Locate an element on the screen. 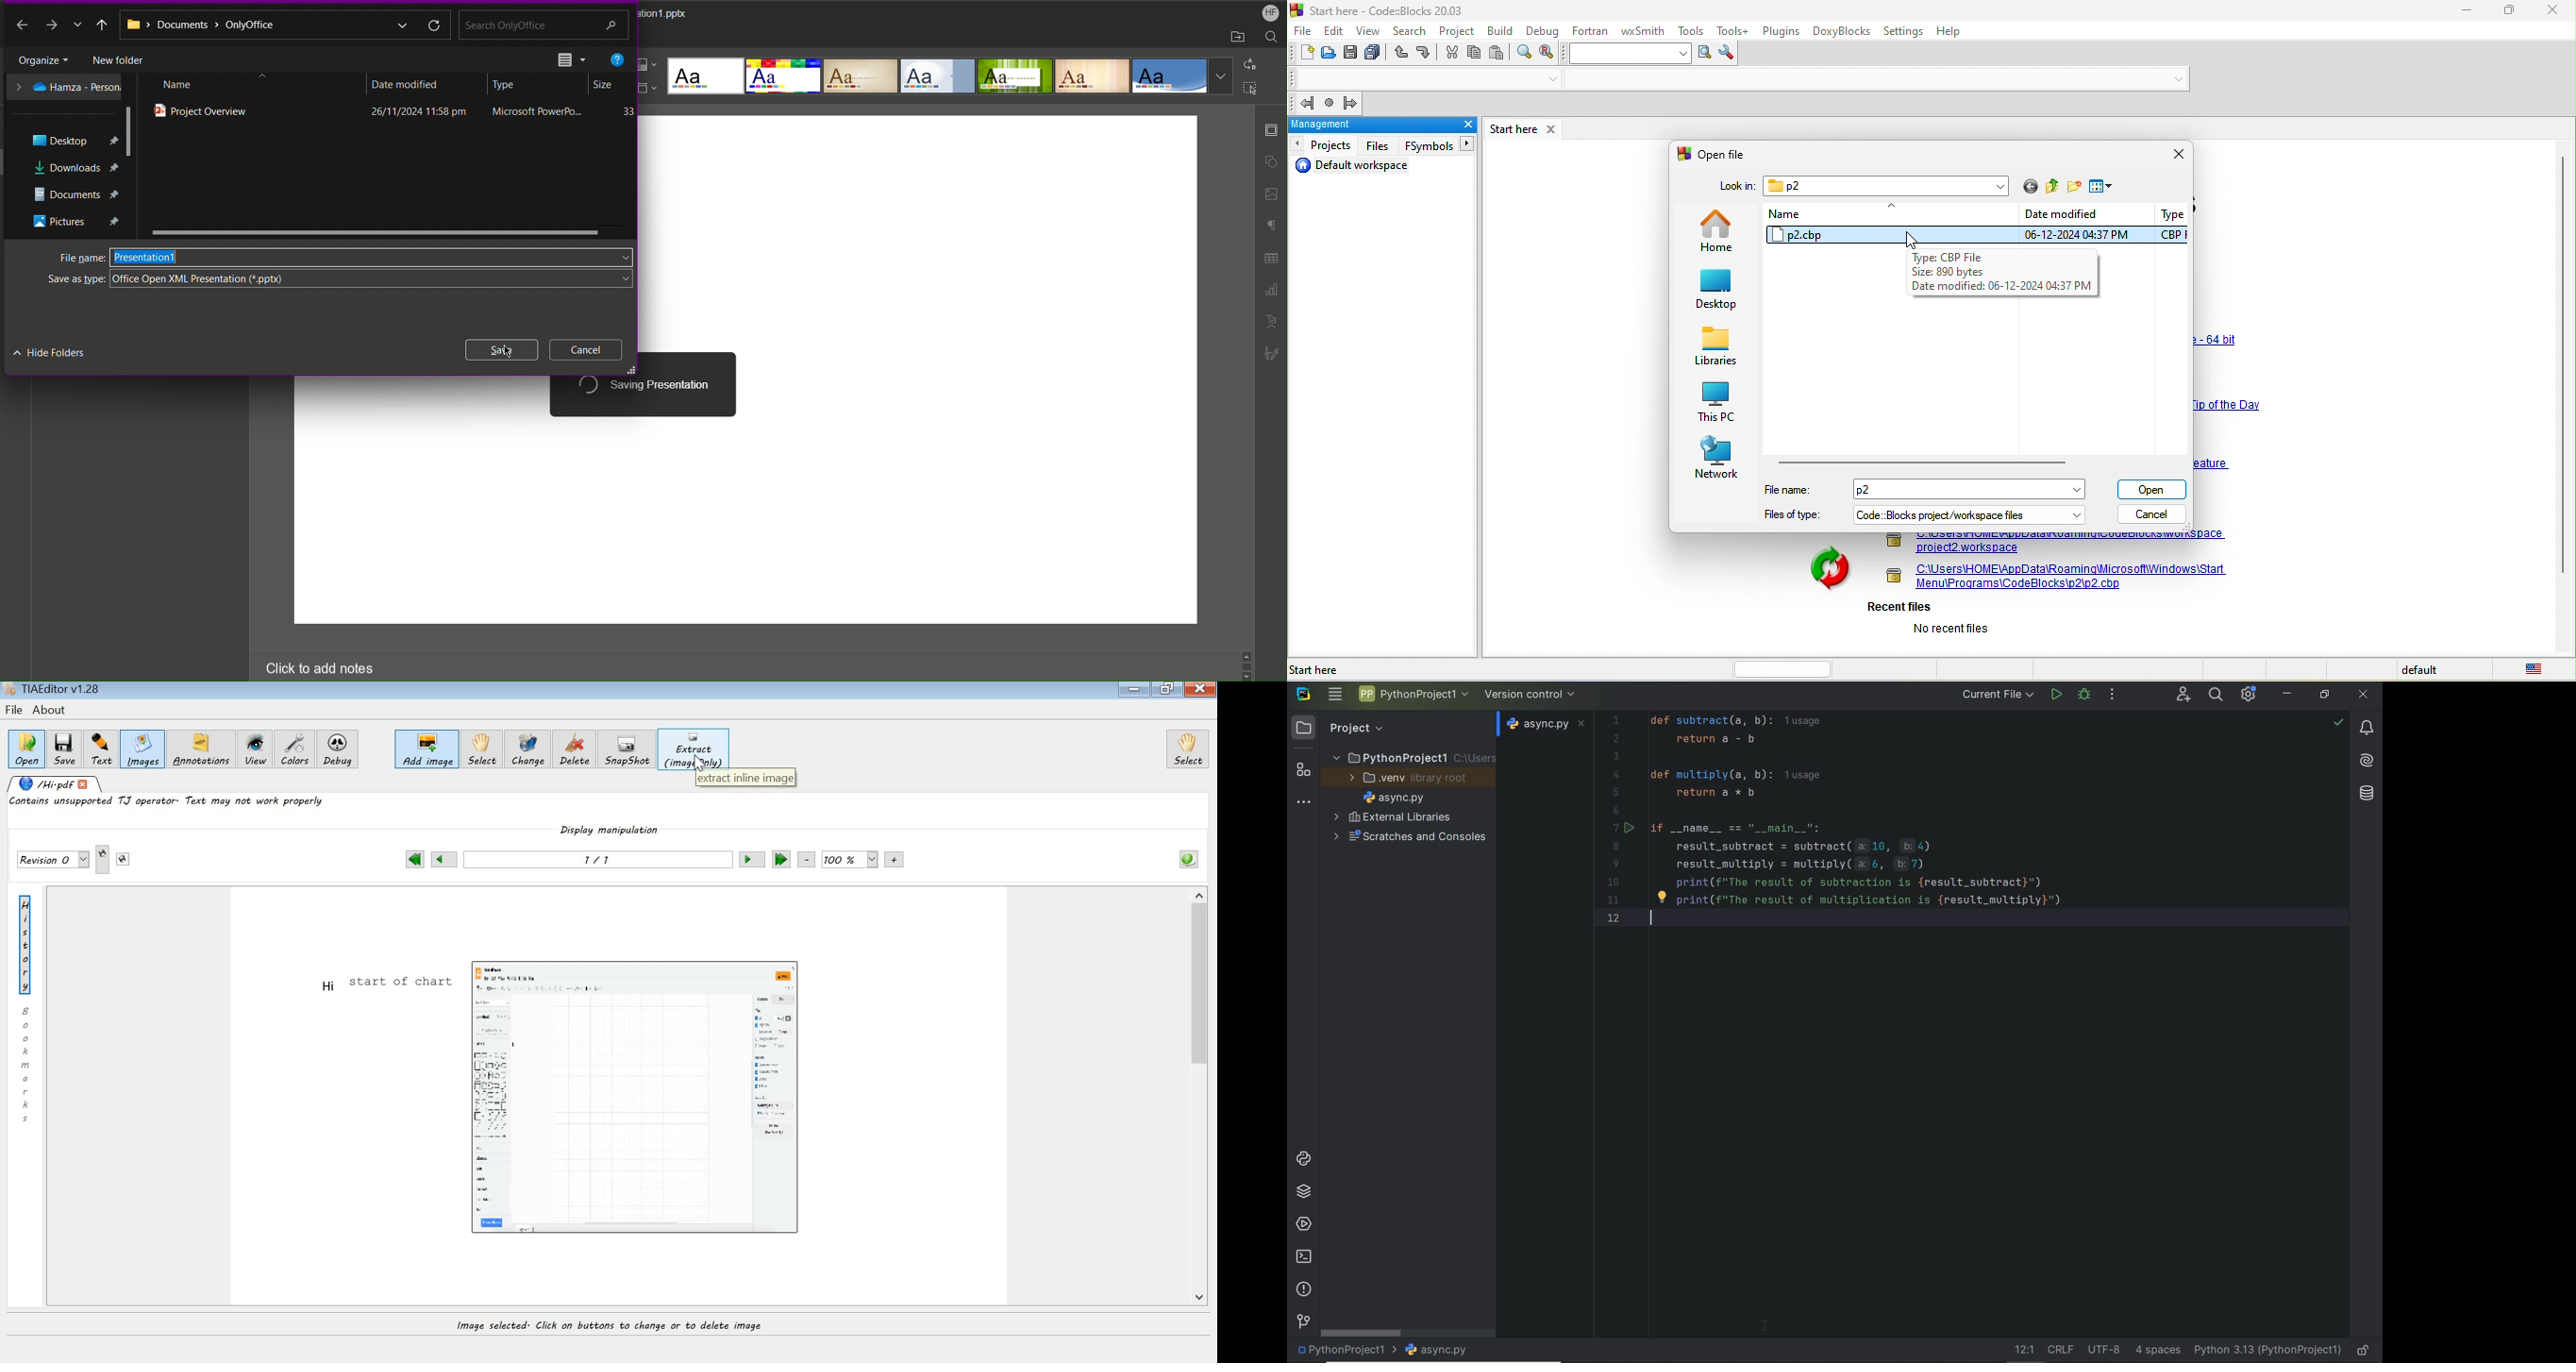 The height and width of the screenshot is (1372, 2576). Organize is located at coordinates (44, 60).